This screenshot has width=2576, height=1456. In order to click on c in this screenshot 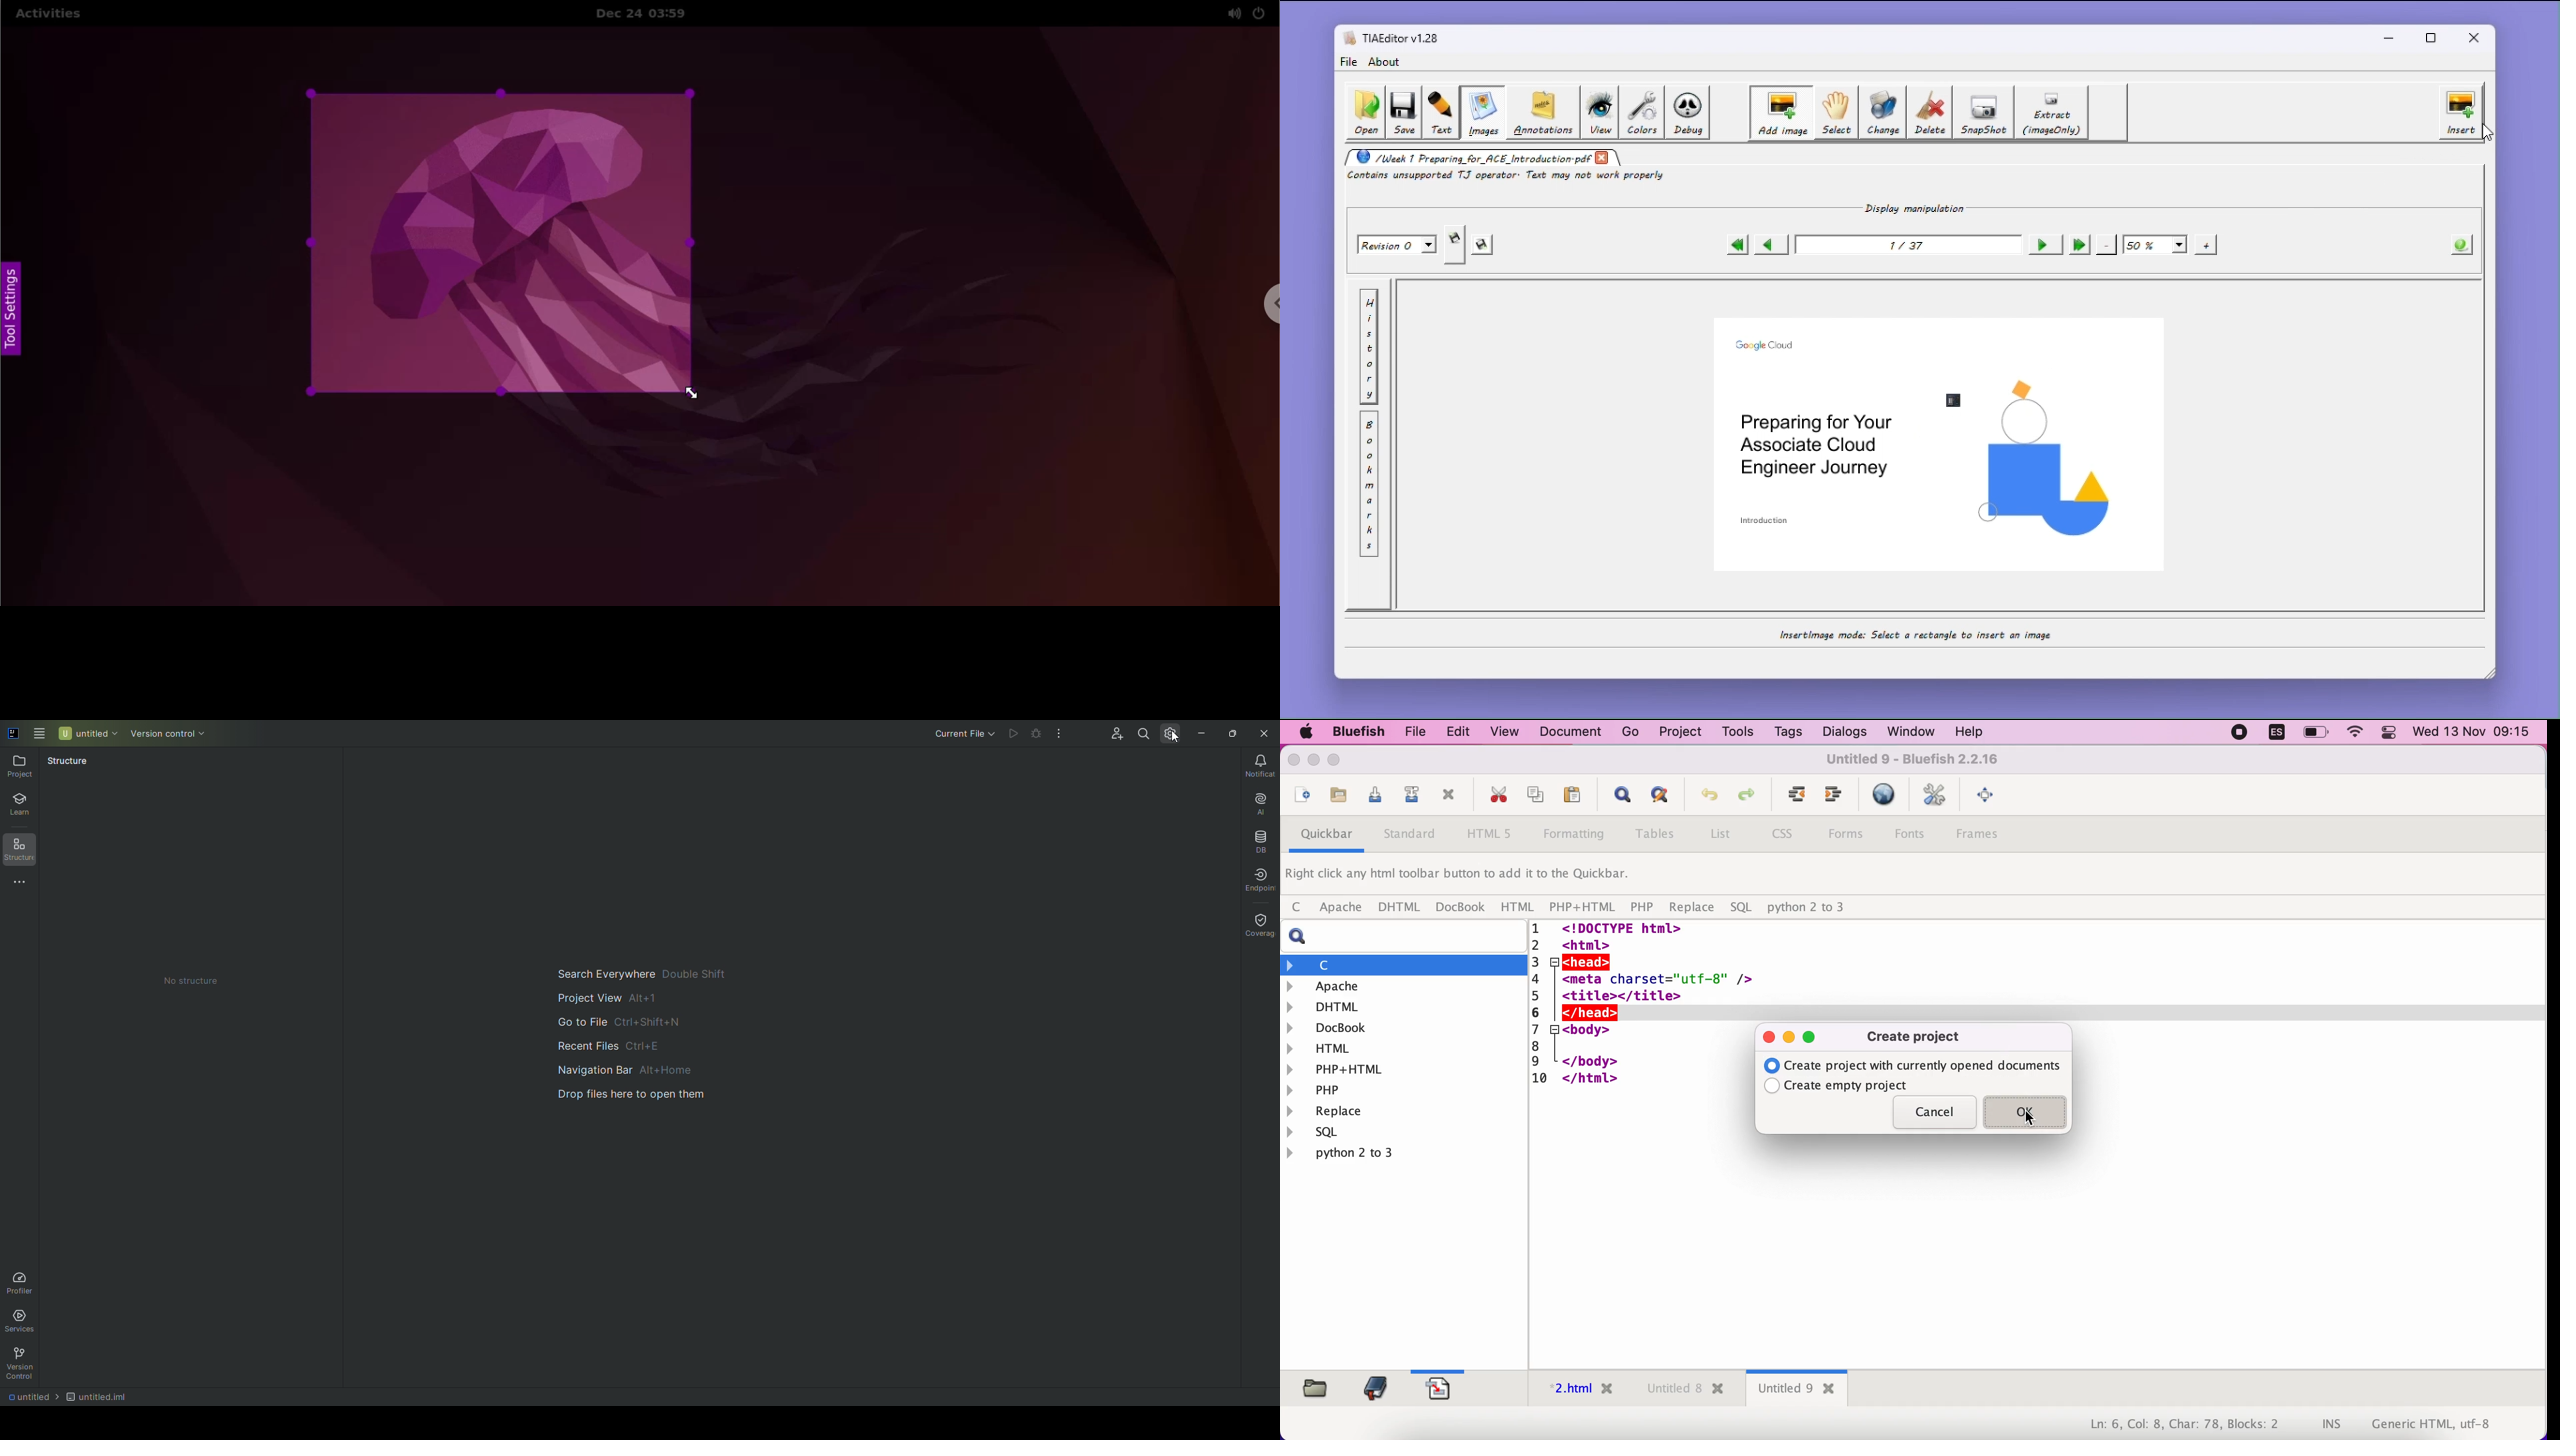, I will do `click(1404, 965)`.